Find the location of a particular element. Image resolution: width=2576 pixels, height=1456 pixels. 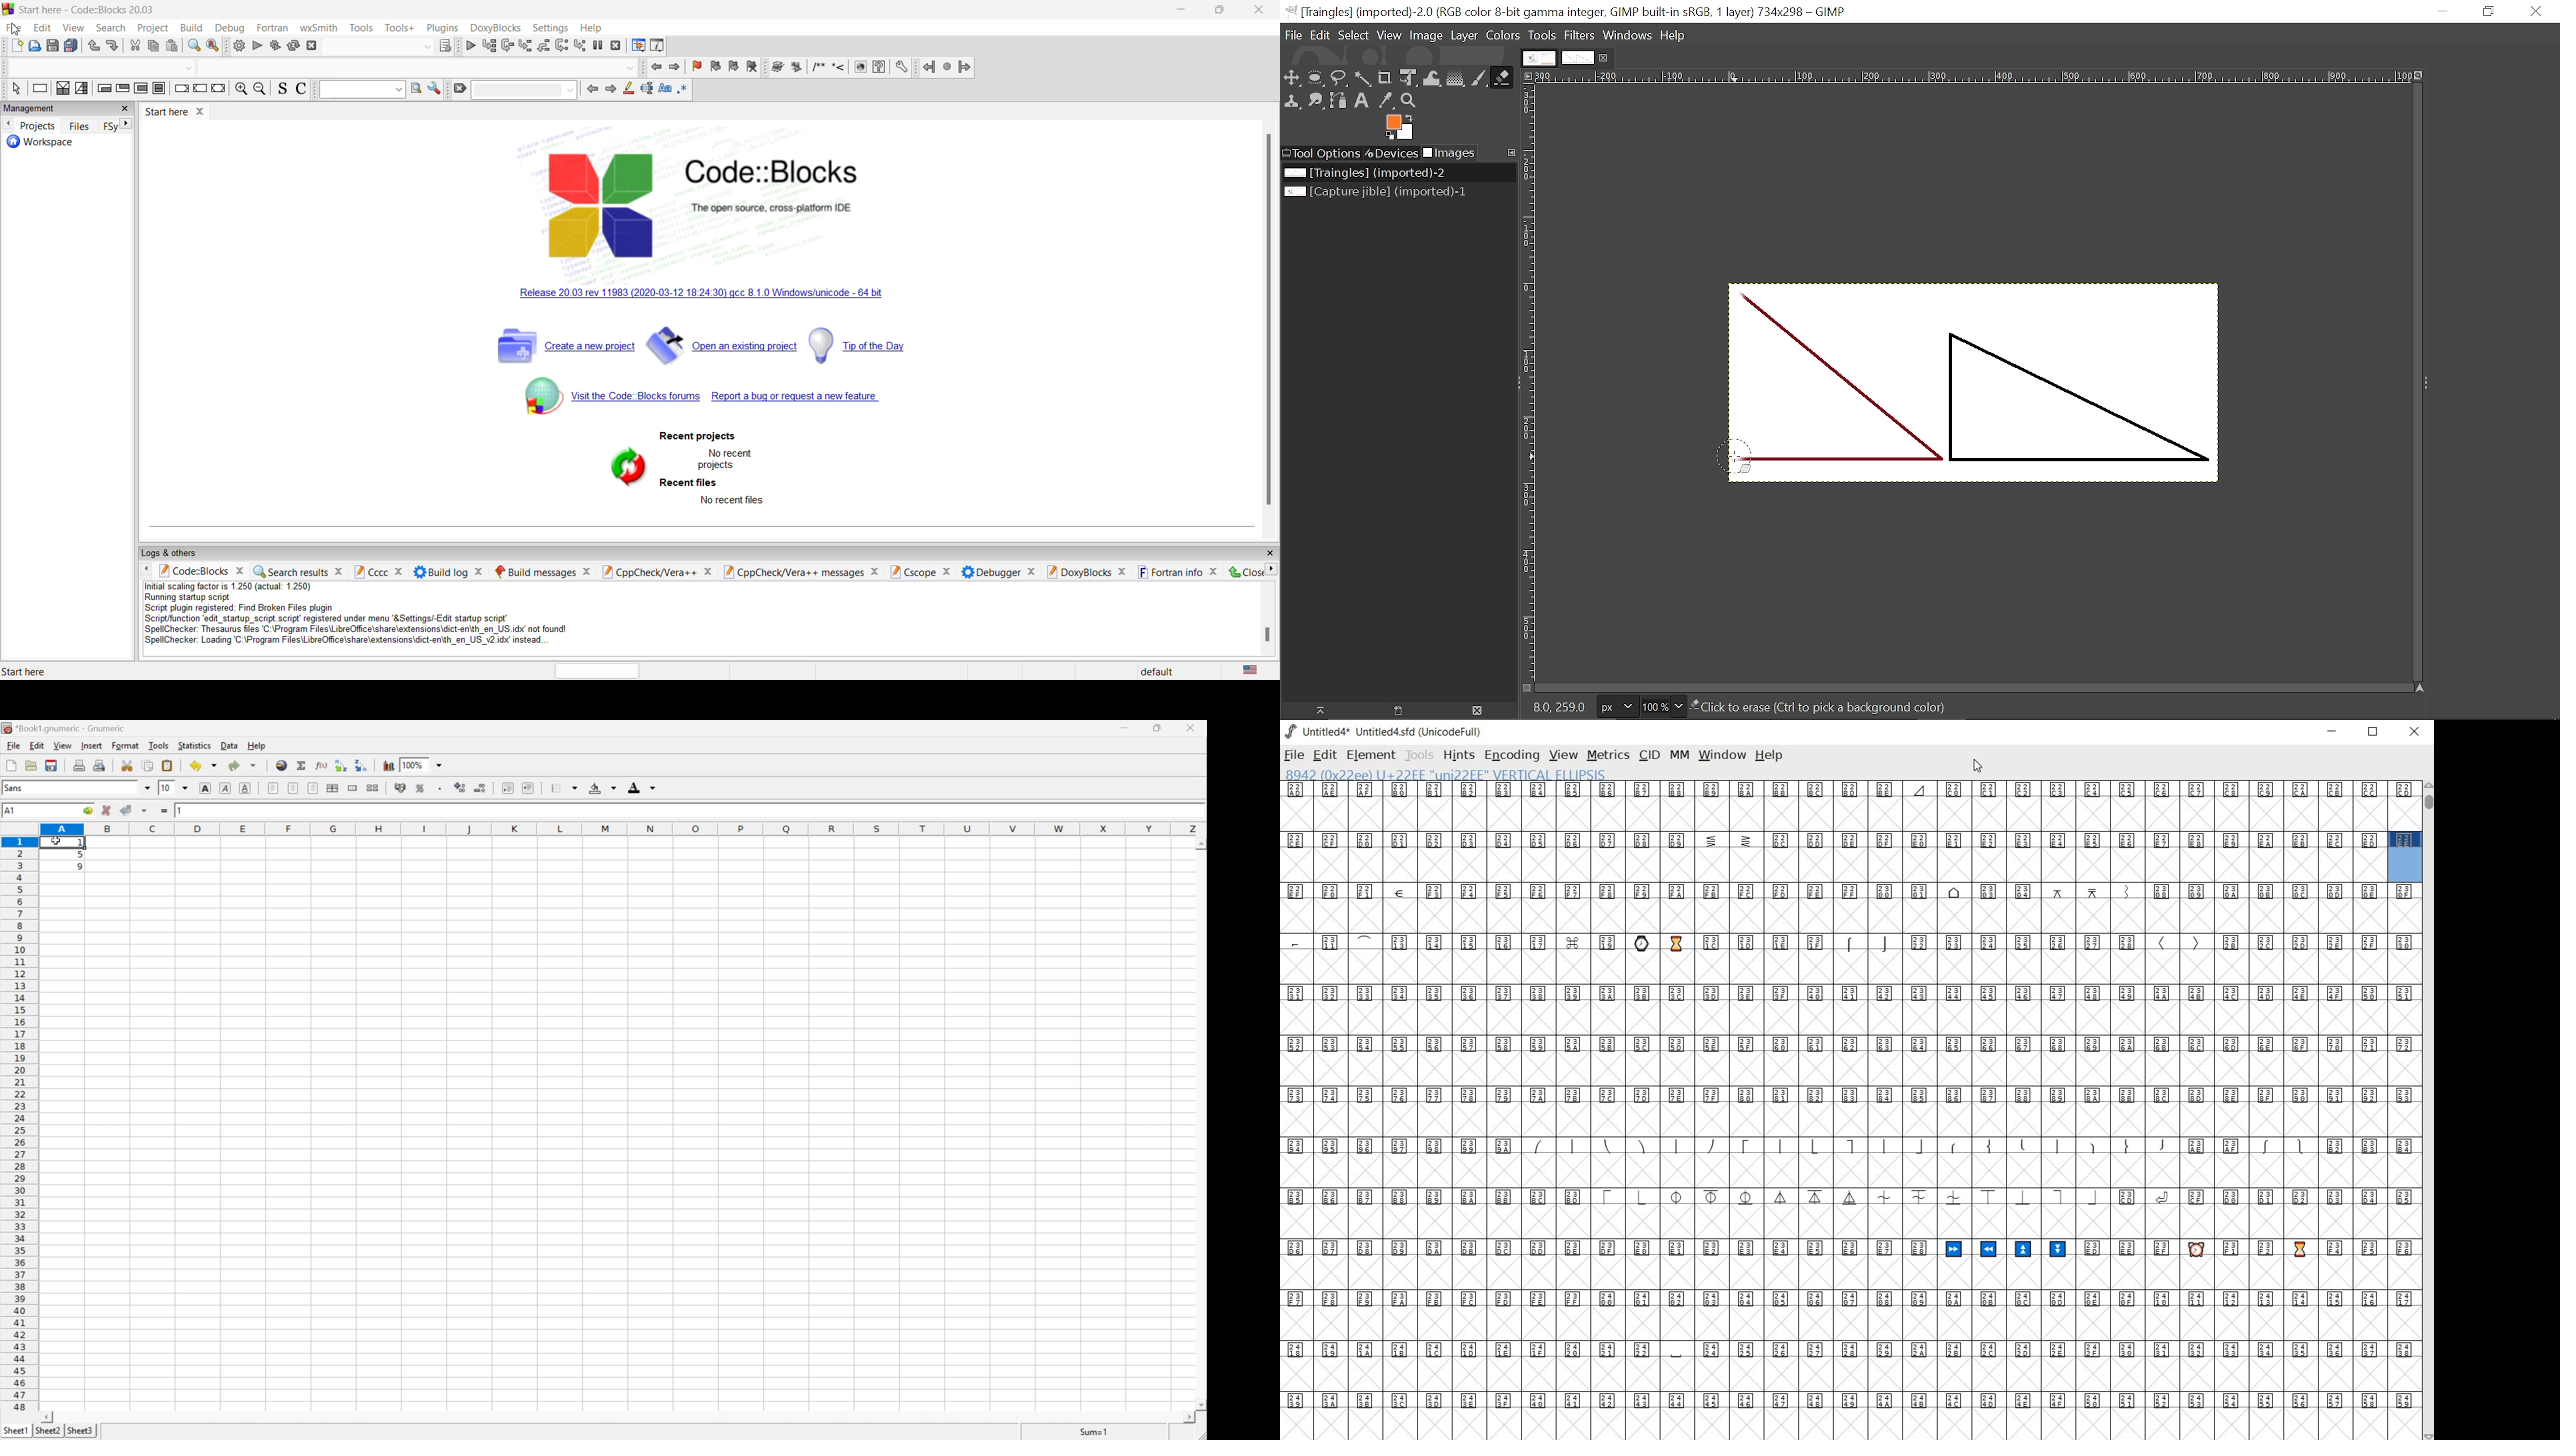

Toggle quick mask on/off is located at coordinates (1527, 688).